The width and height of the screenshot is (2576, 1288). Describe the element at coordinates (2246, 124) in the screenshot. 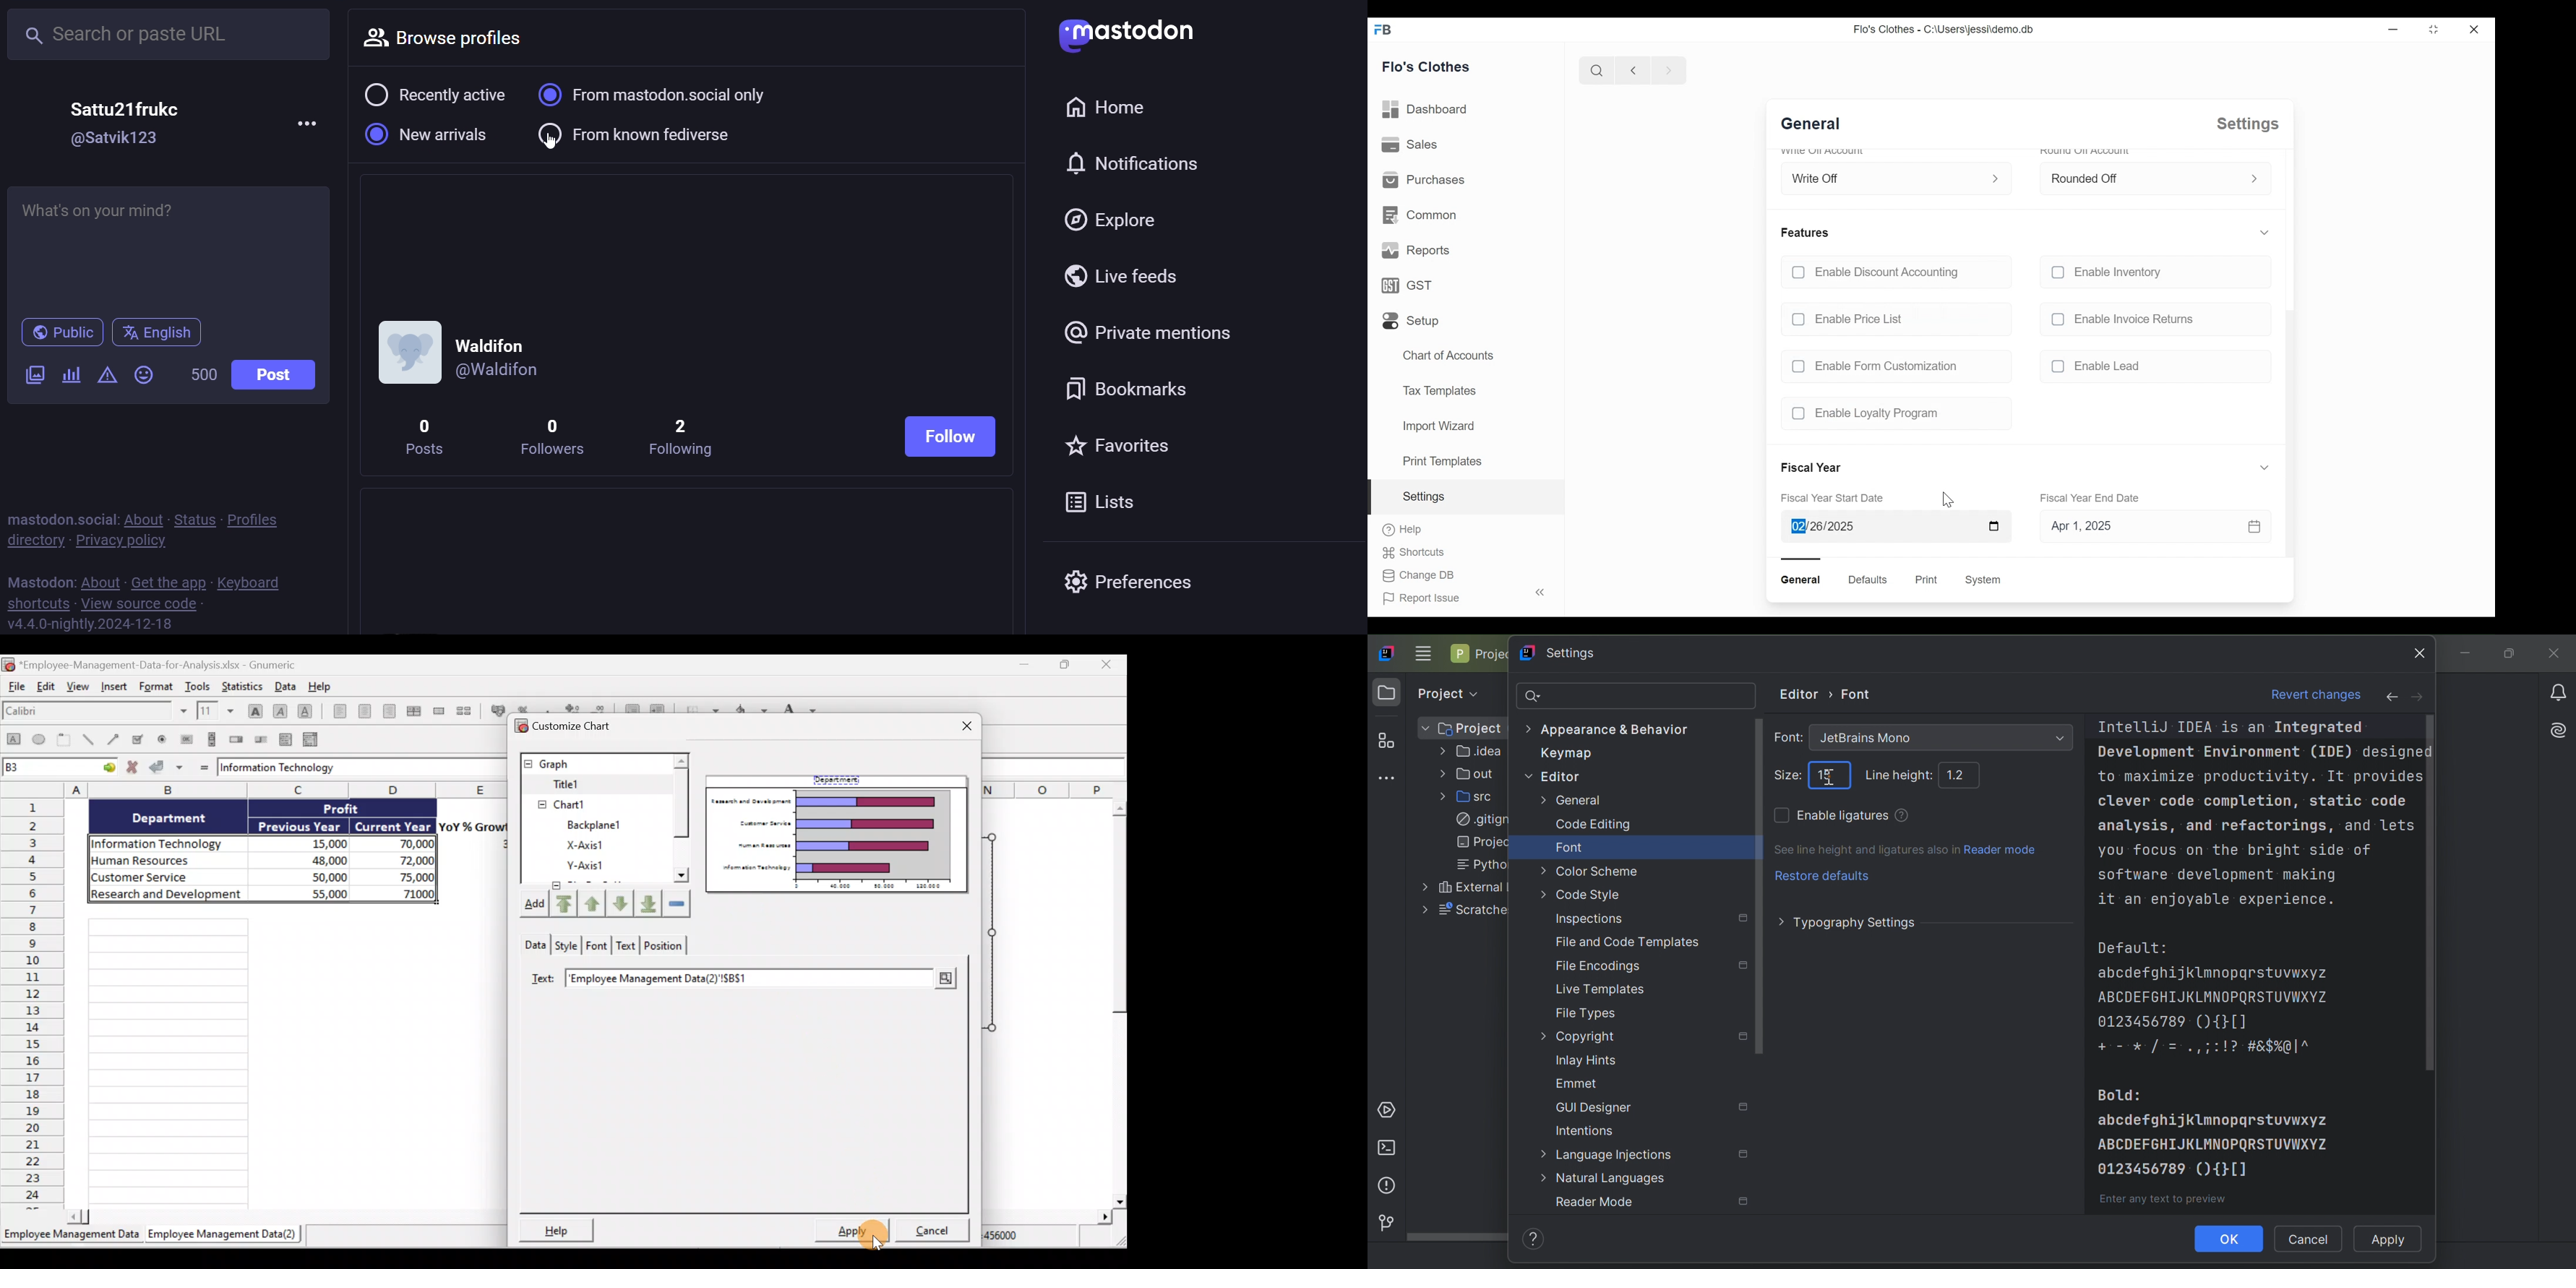

I see `Settings` at that location.